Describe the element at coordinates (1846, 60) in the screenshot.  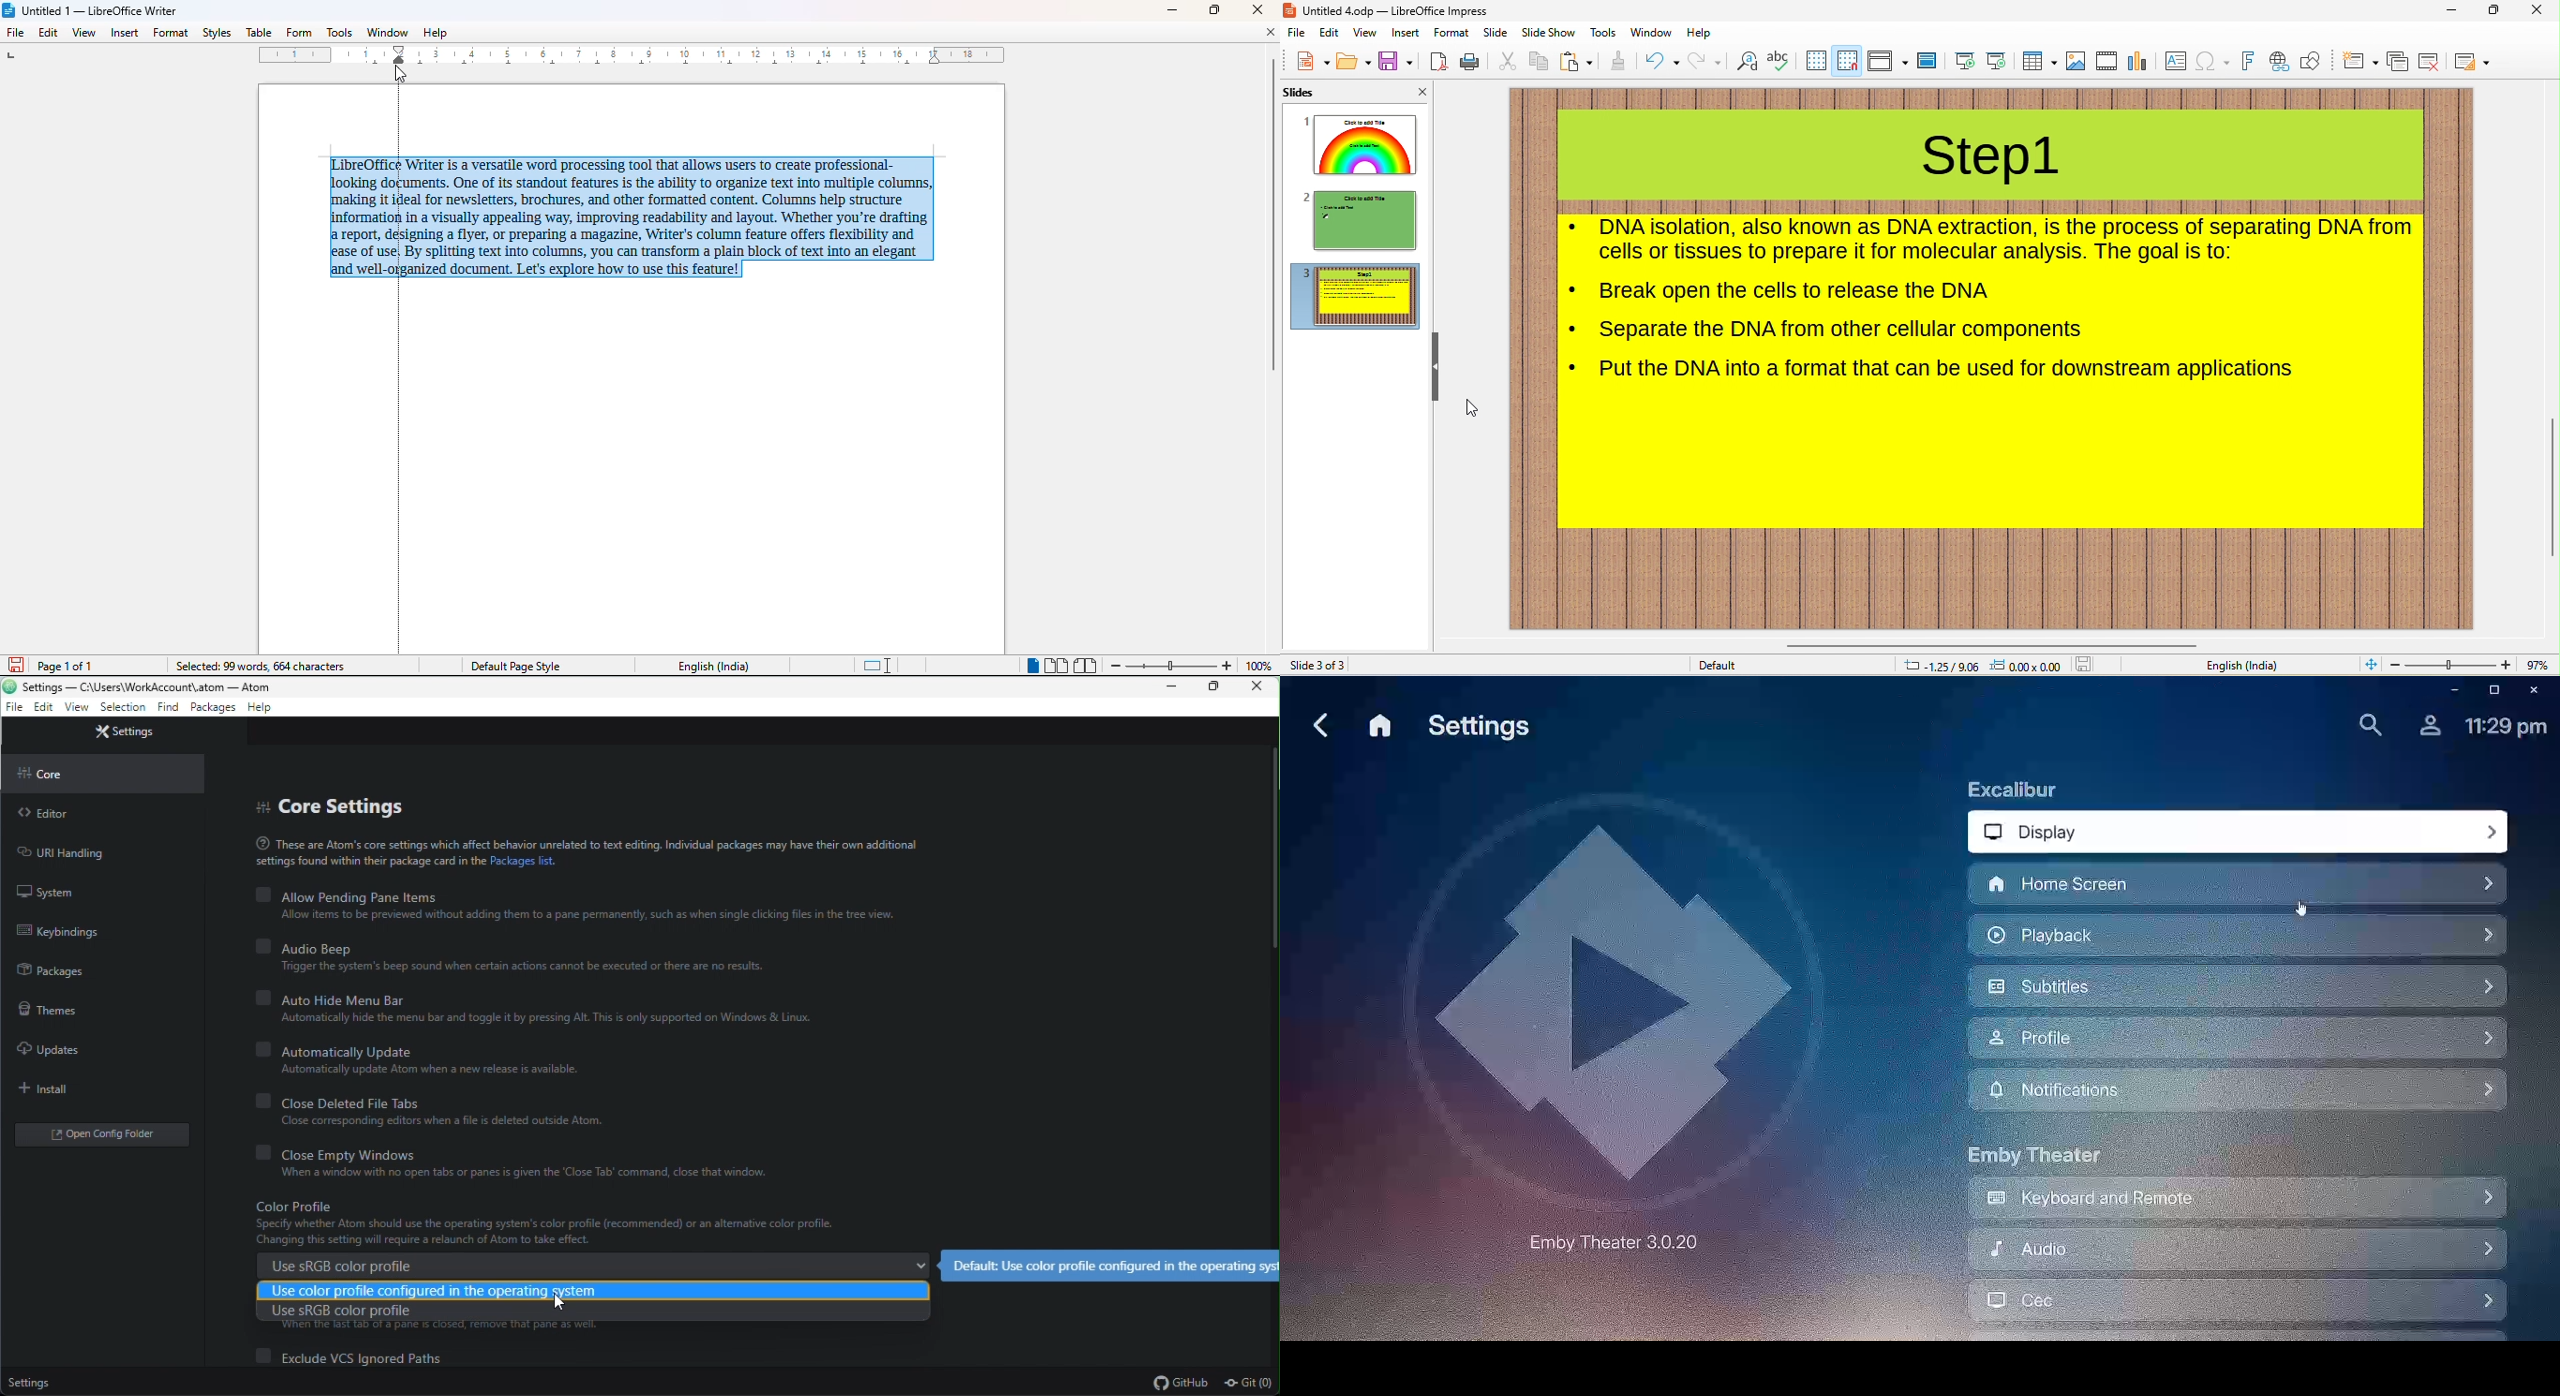
I see `snap to grid` at that location.